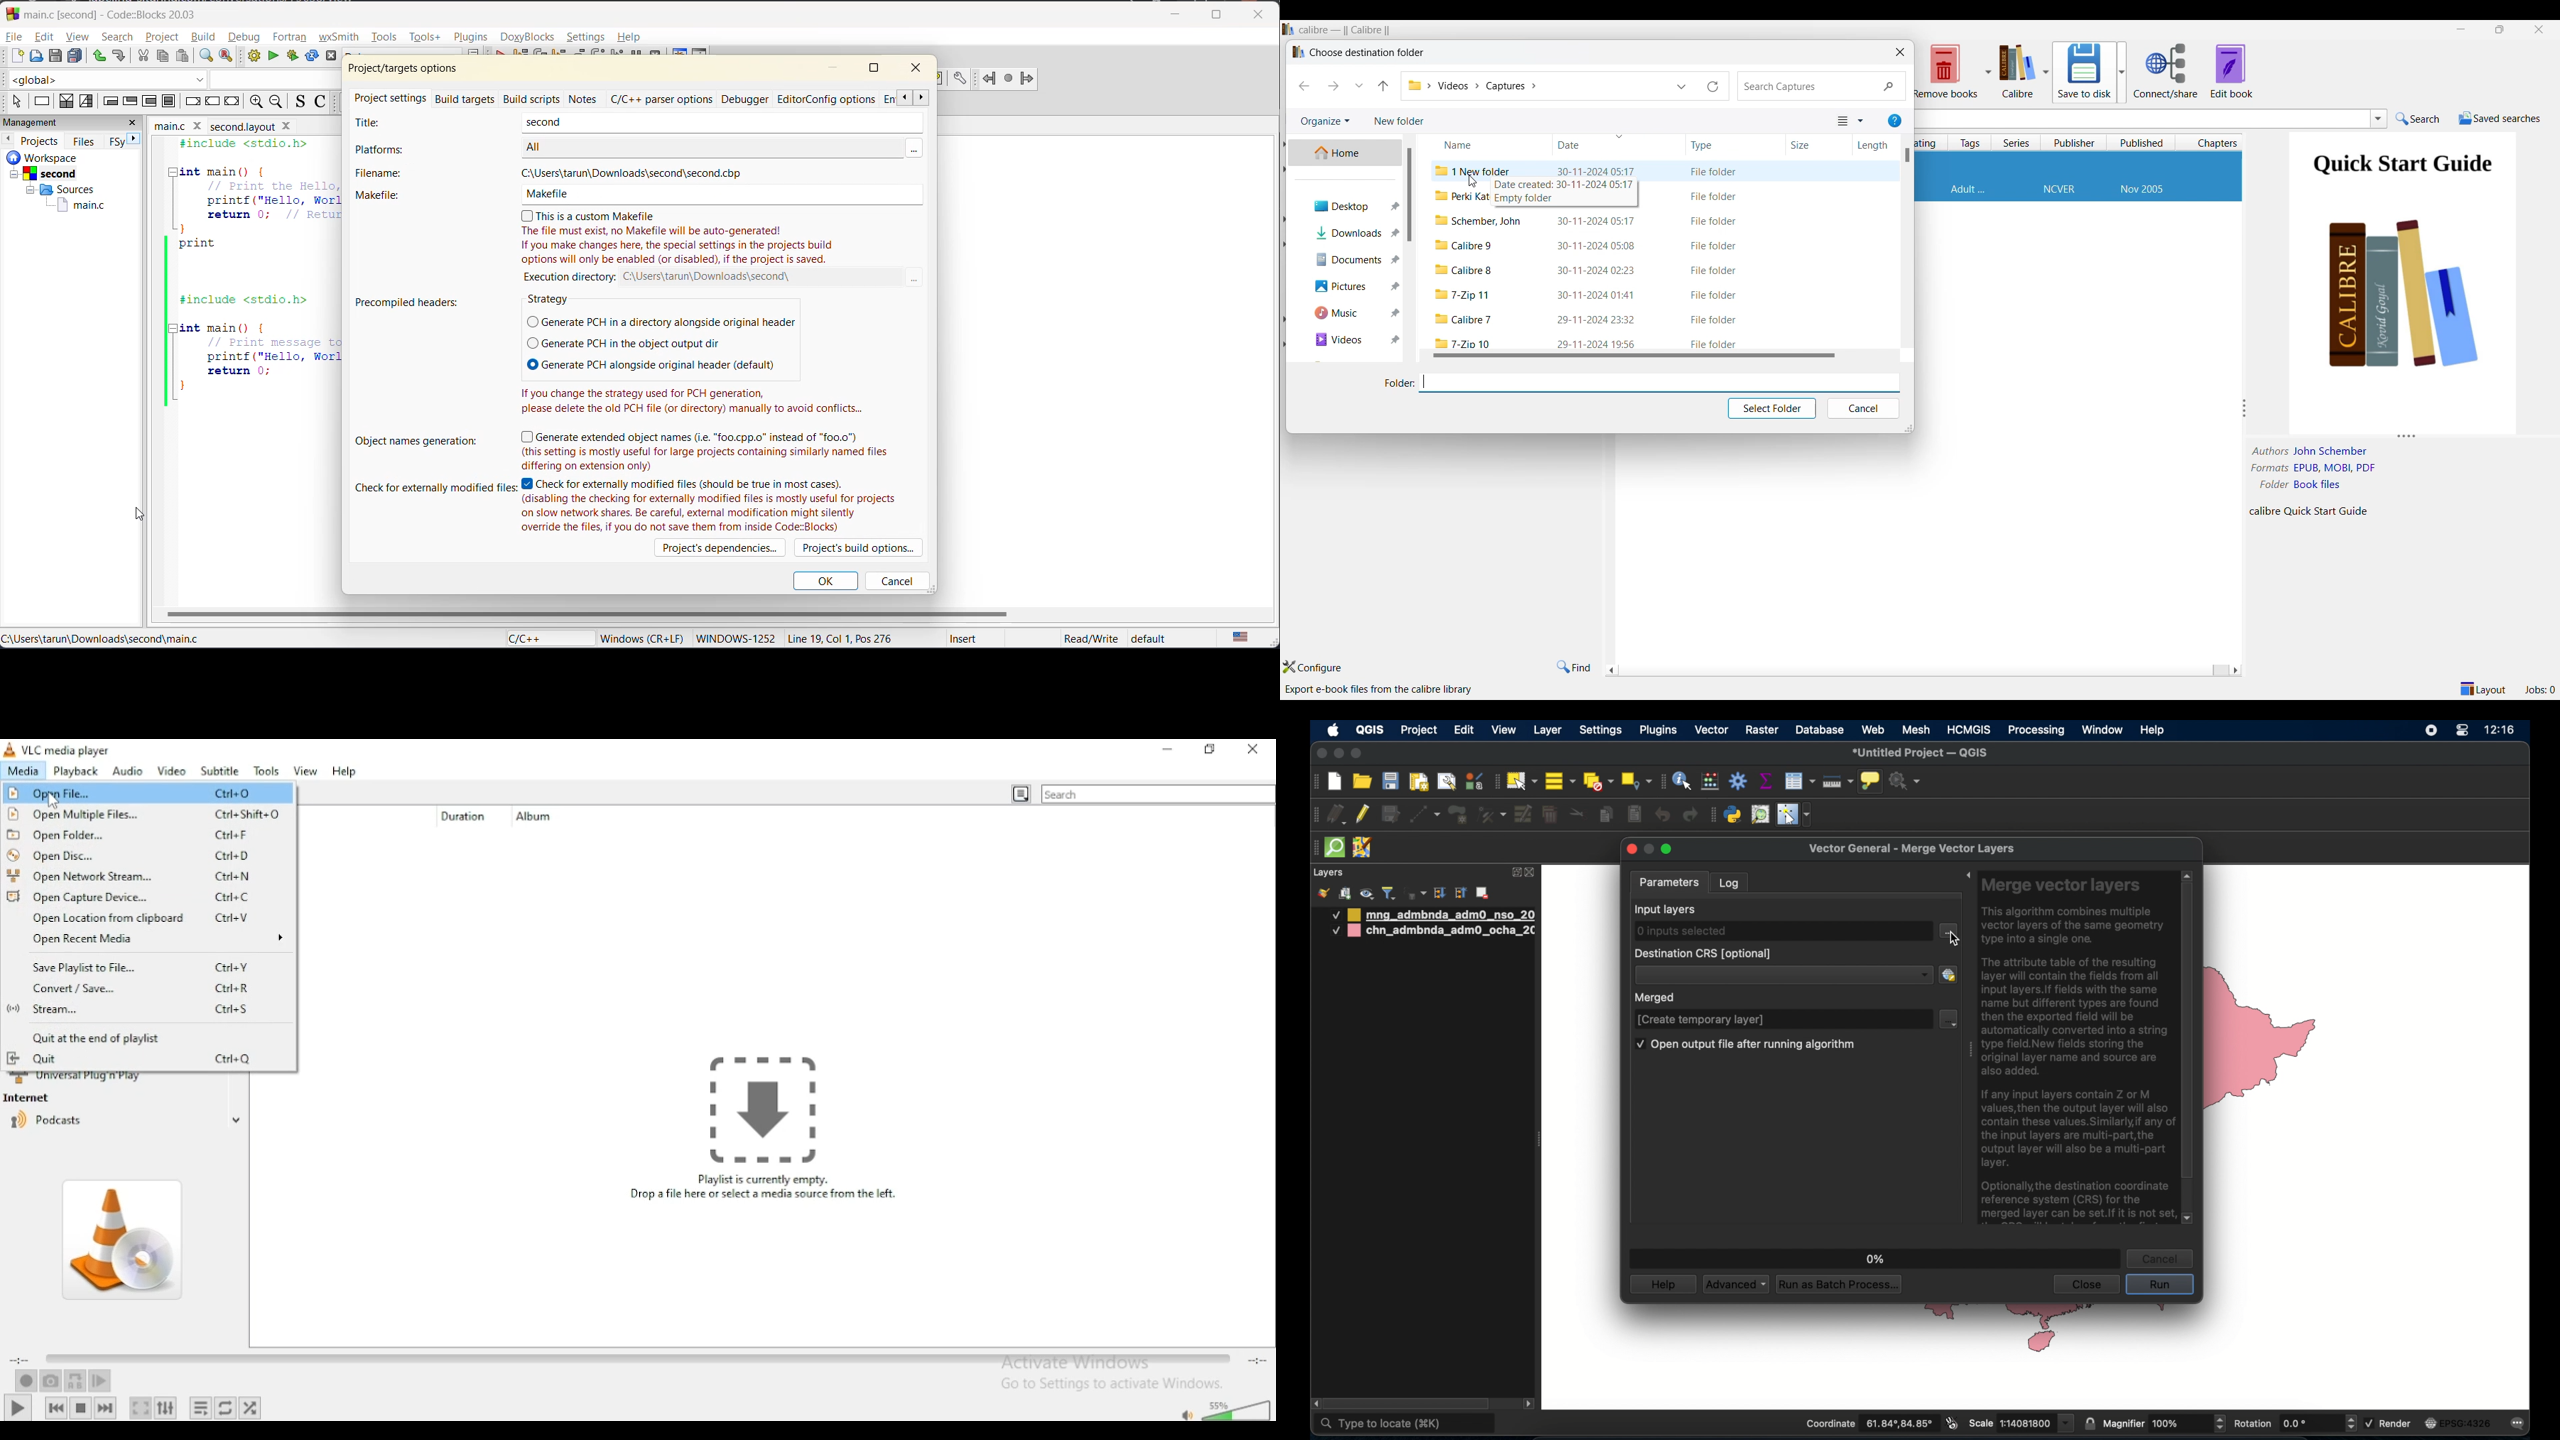 This screenshot has height=1456, width=2576. What do you see at coordinates (1954, 941) in the screenshot?
I see `cursor` at bounding box center [1954, 941].